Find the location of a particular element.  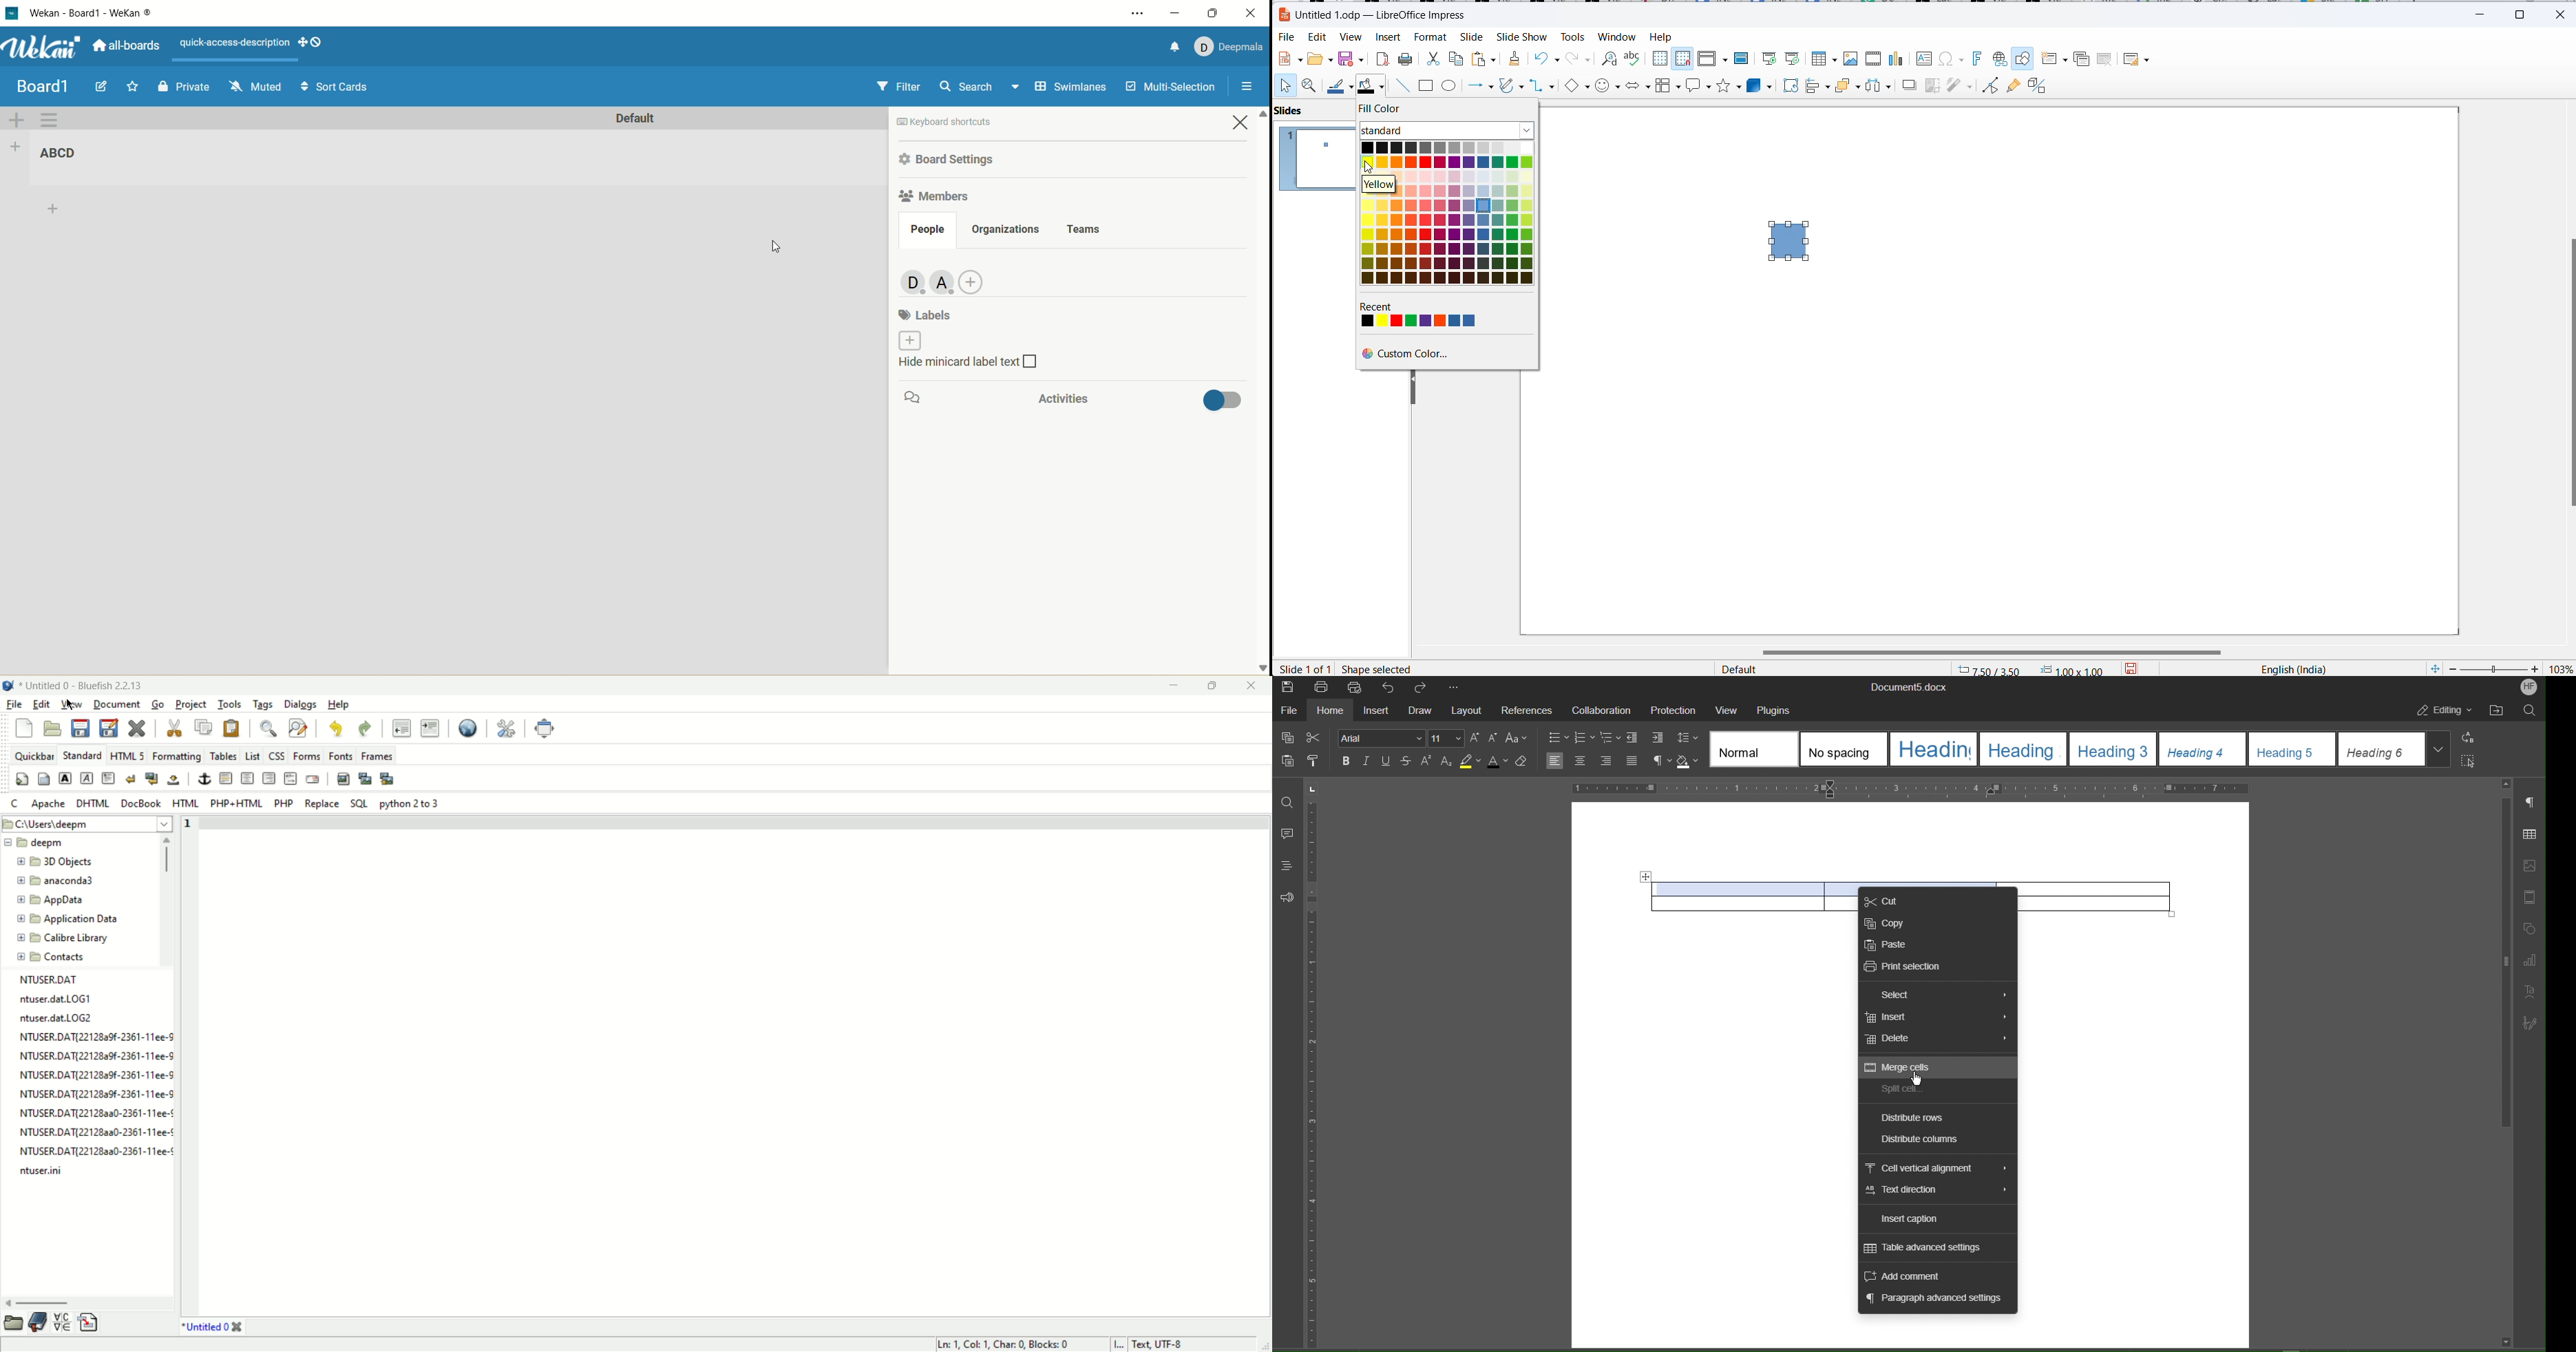

board settings is located at coordinates (952, 159).